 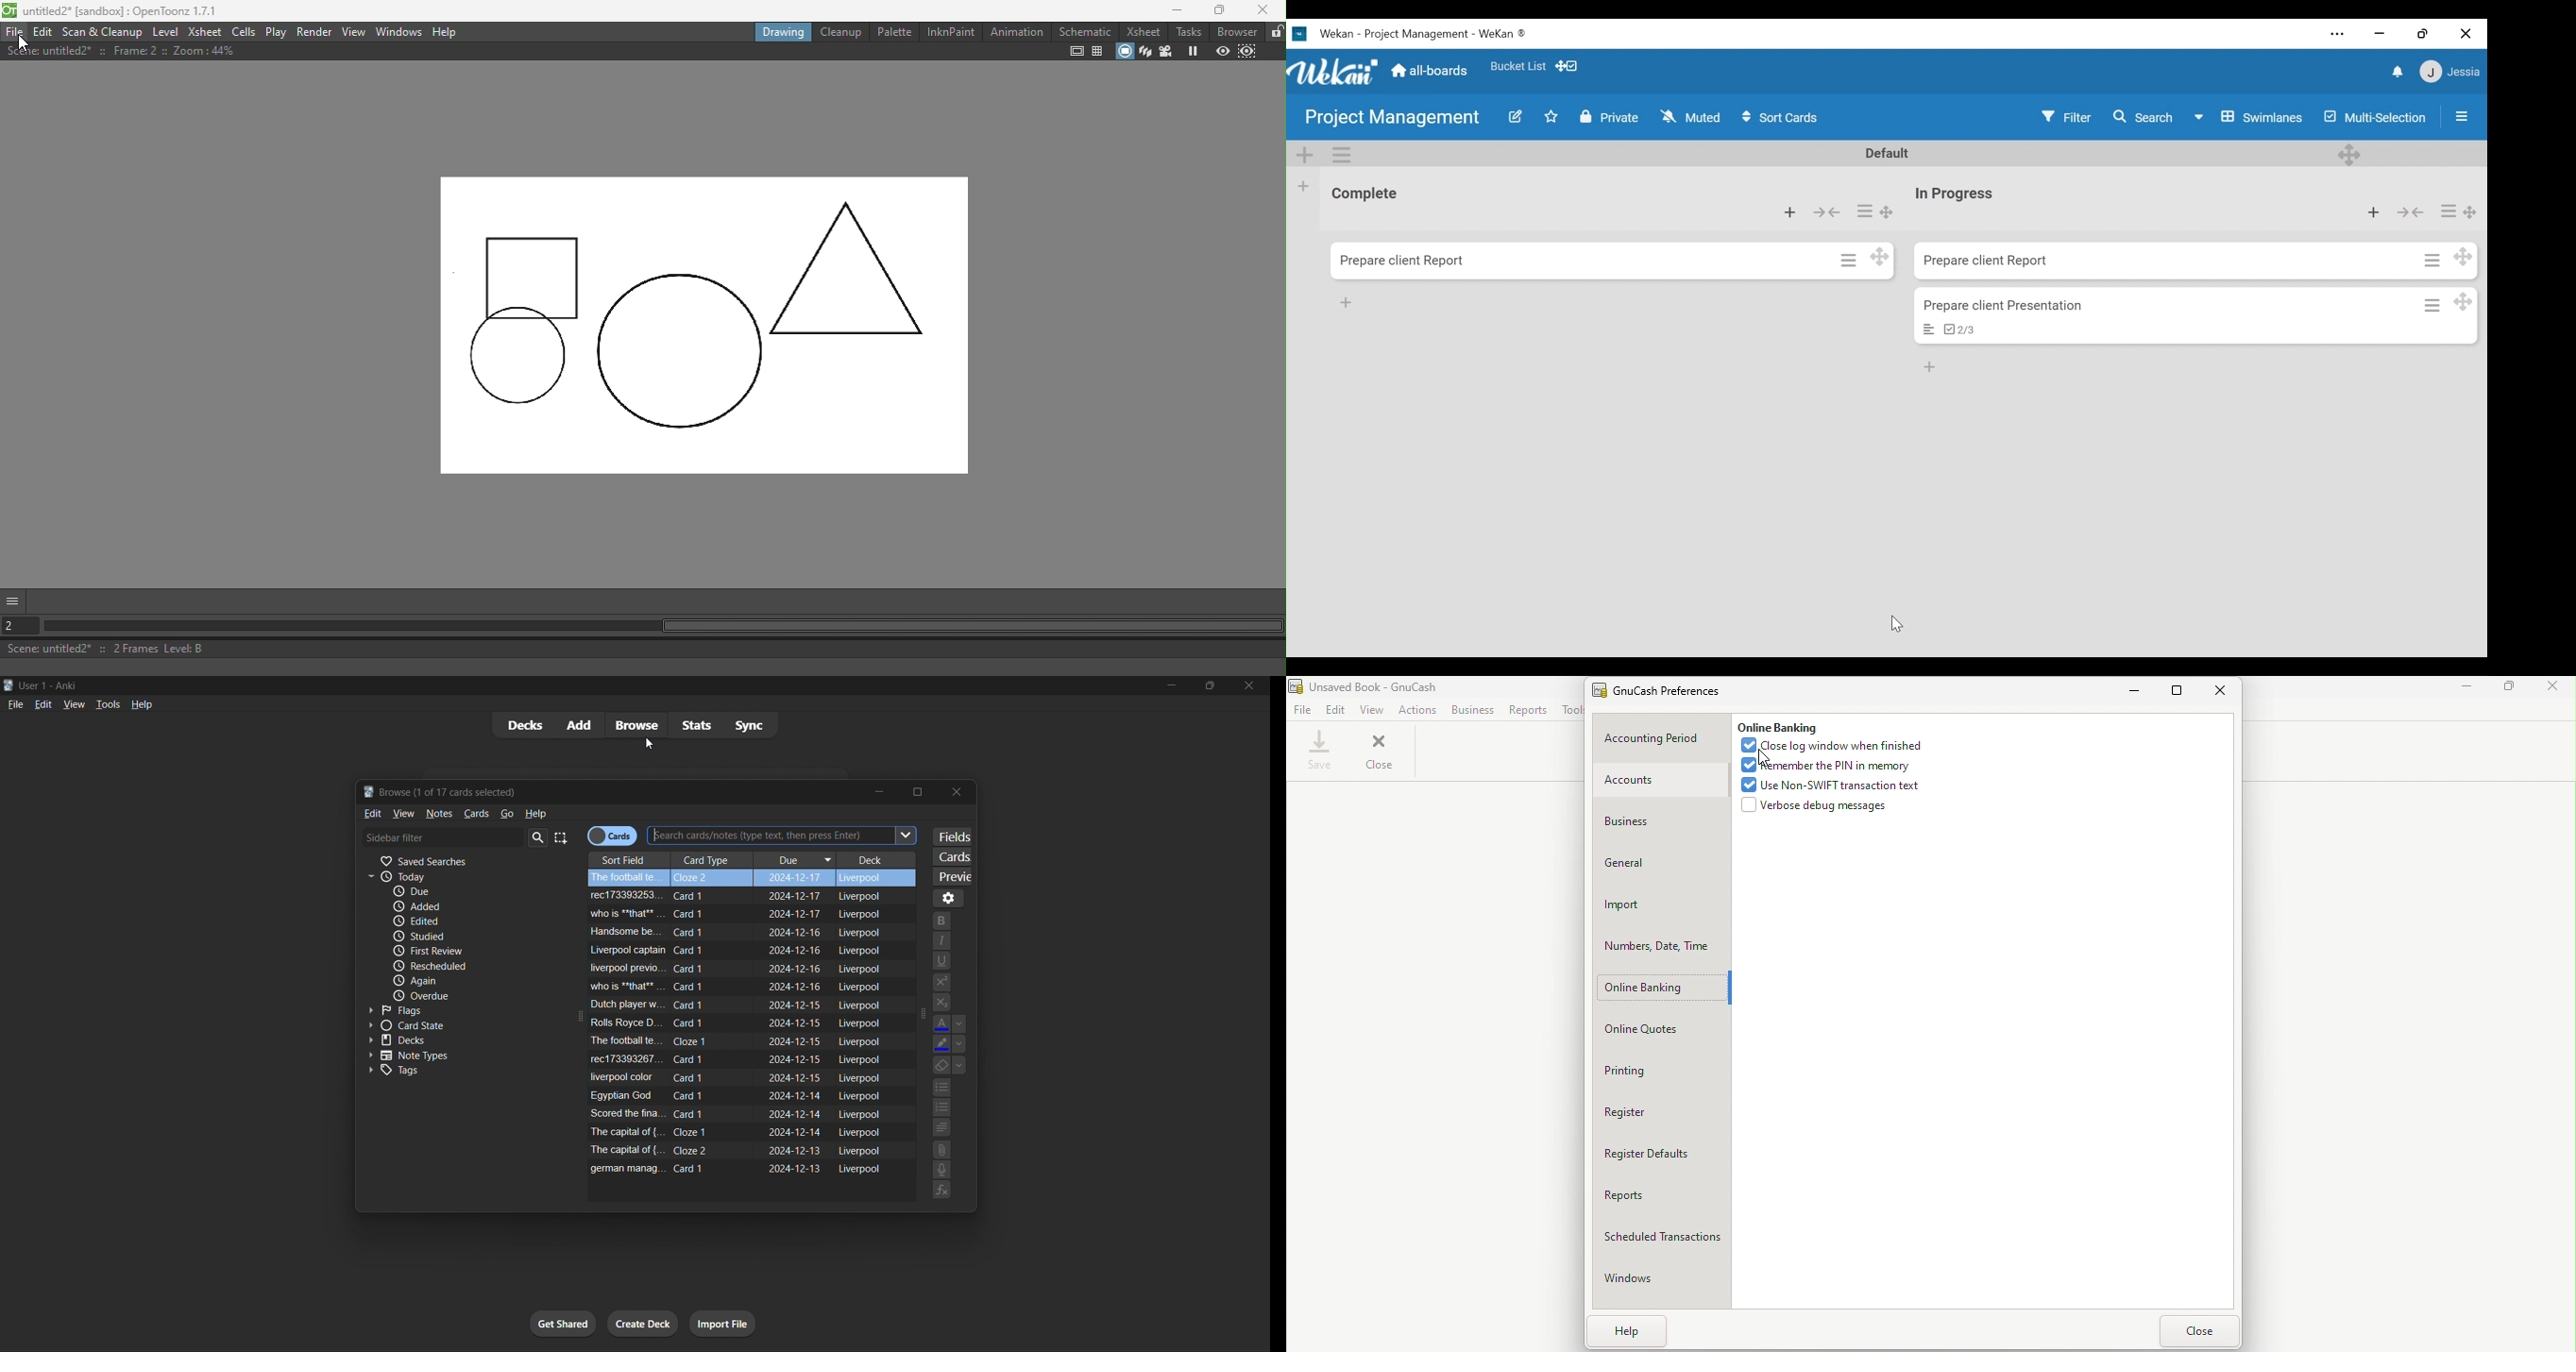 I want to click on Animation, so click(x=1018, y=31).